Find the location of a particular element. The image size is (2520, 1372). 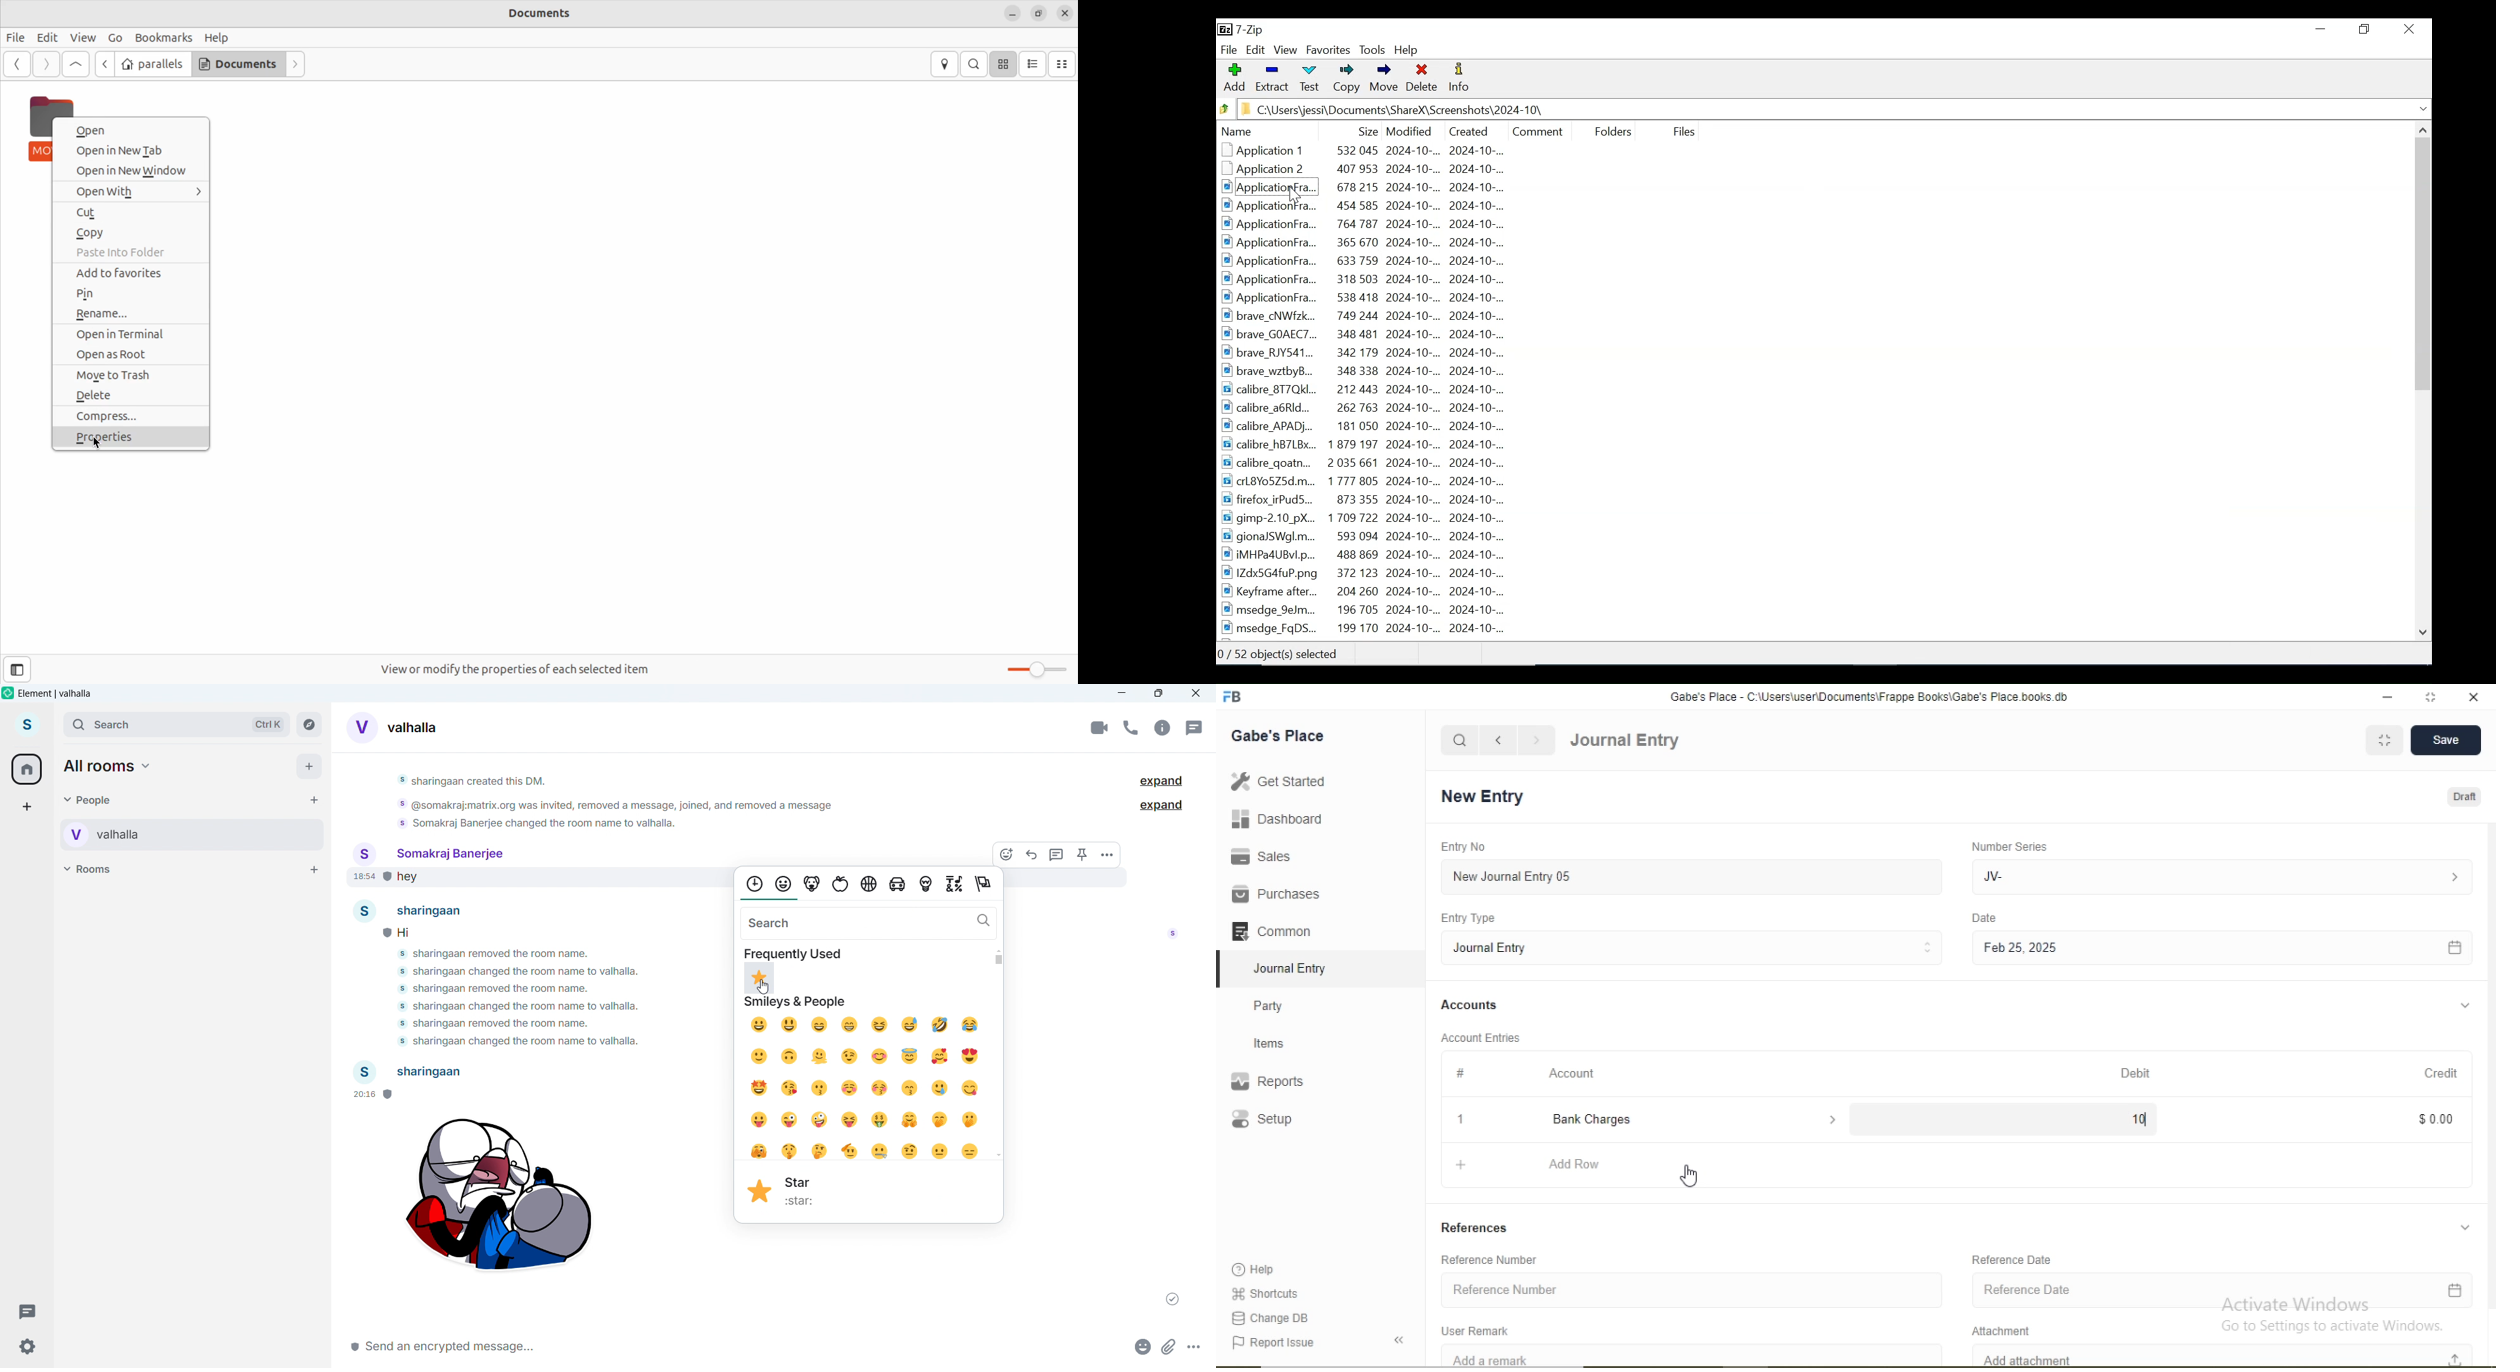

winking face is located at coordinates (851, 1057).